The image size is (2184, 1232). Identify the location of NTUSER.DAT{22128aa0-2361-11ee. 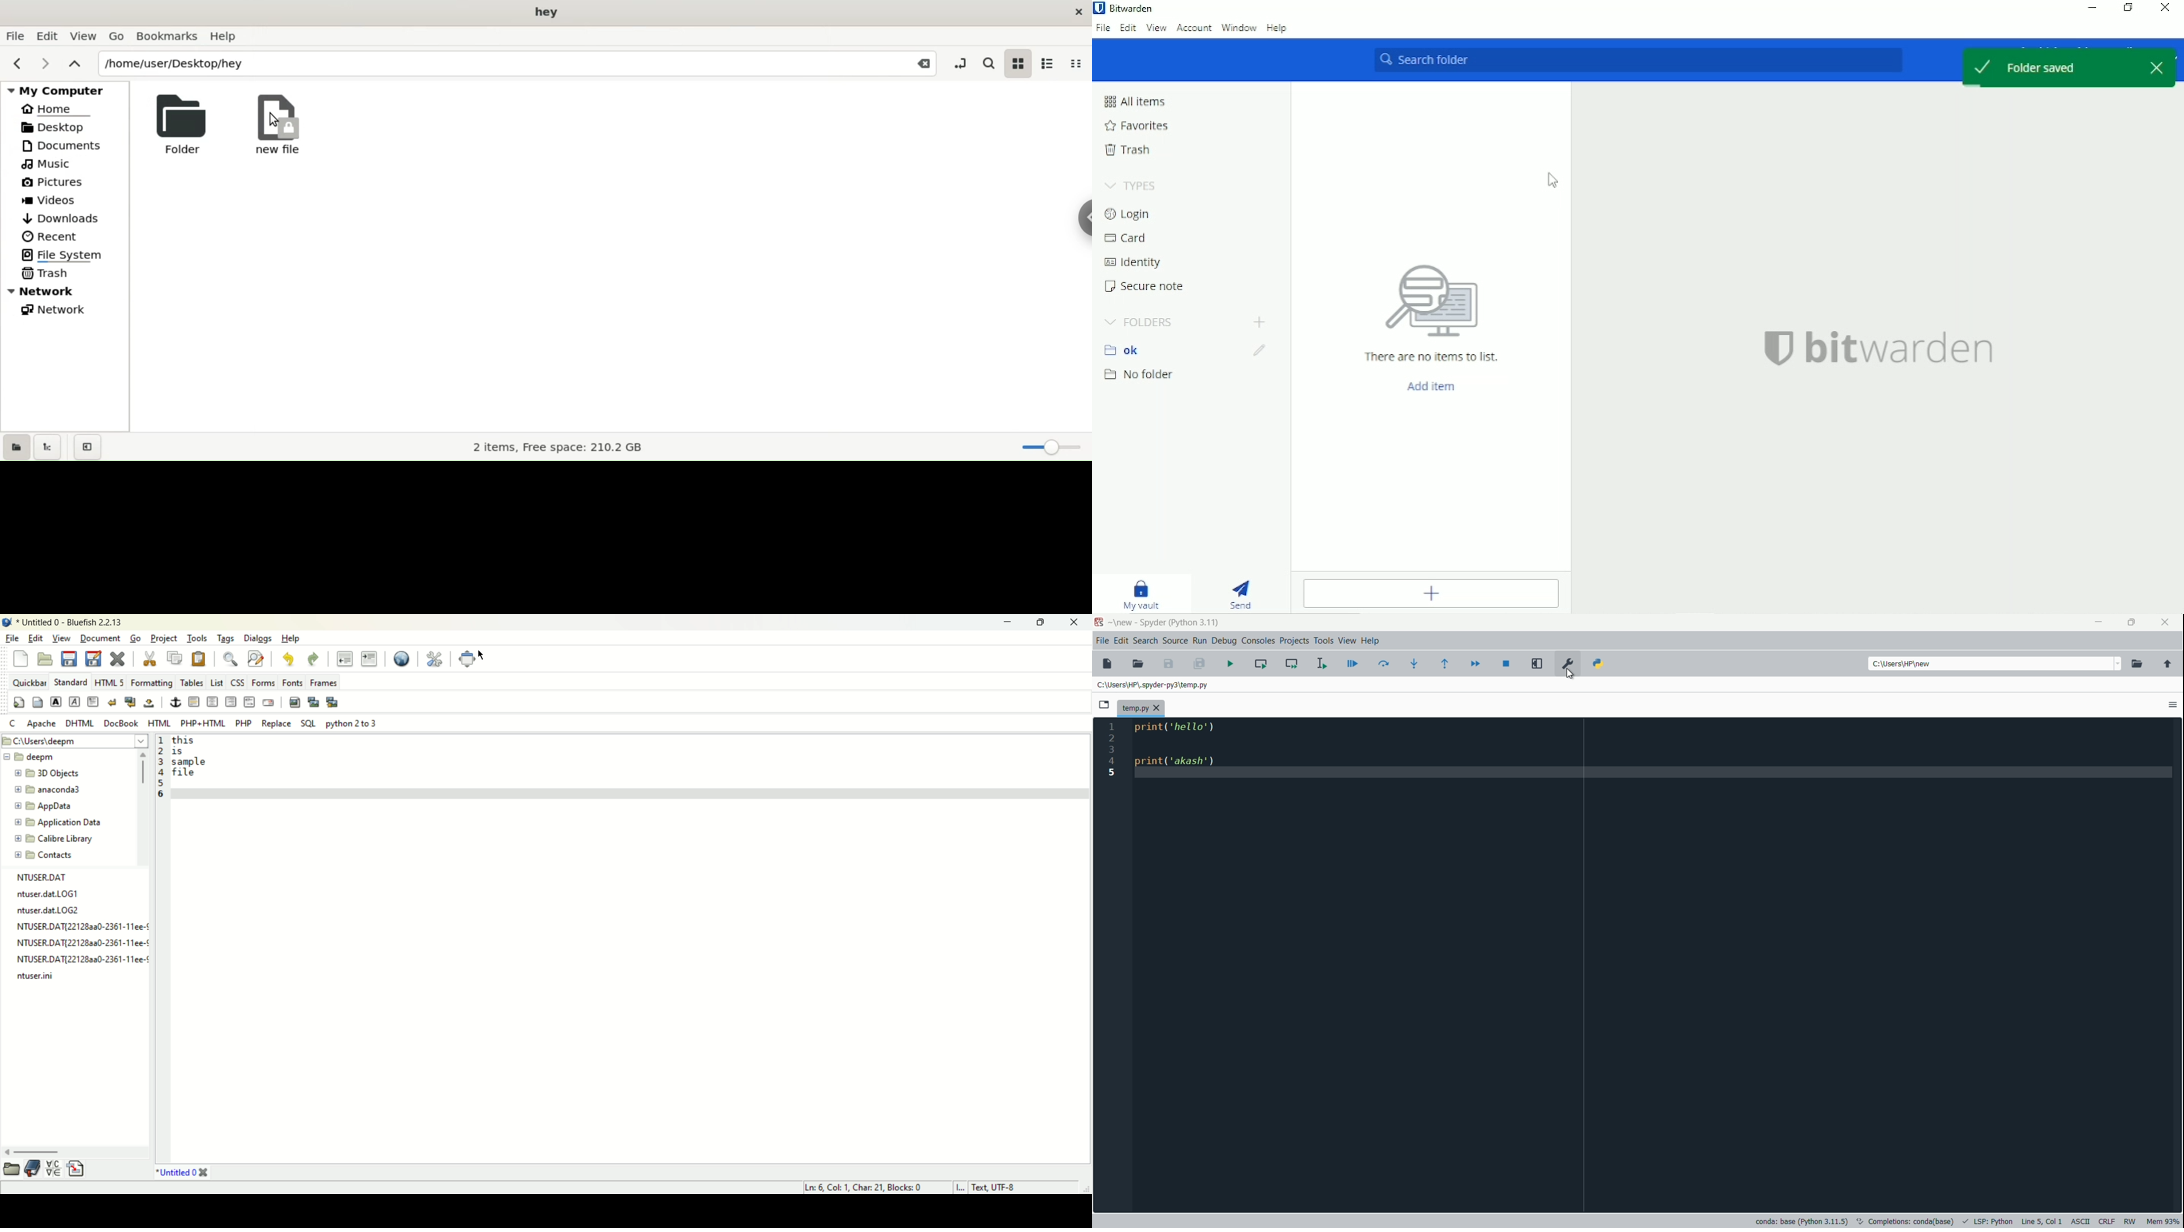
(82, 957).